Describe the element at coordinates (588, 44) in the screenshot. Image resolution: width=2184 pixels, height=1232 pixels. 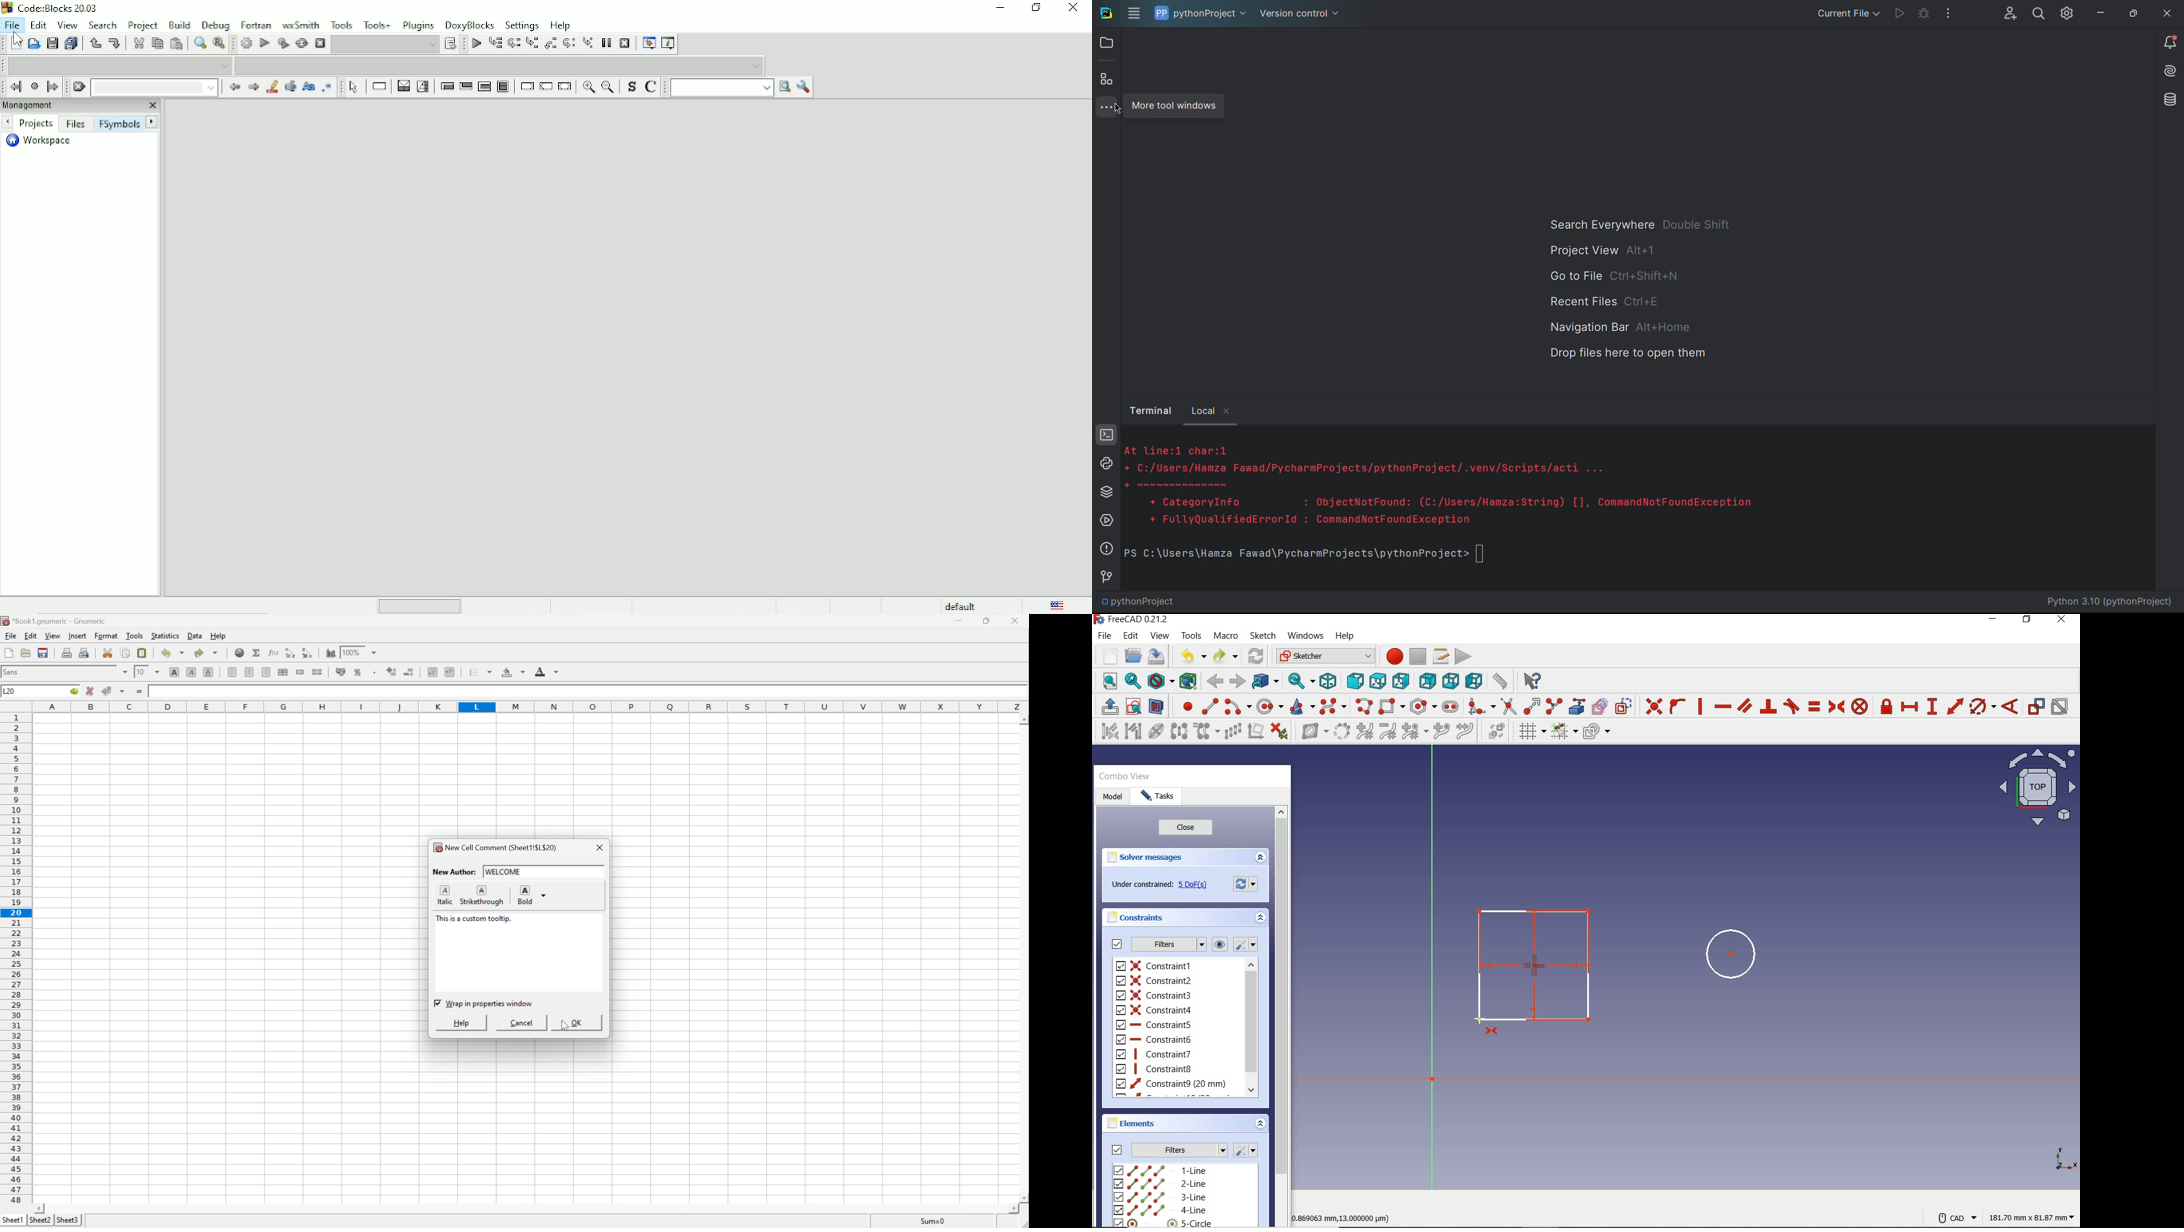
I see `Step into instruction` at that location.